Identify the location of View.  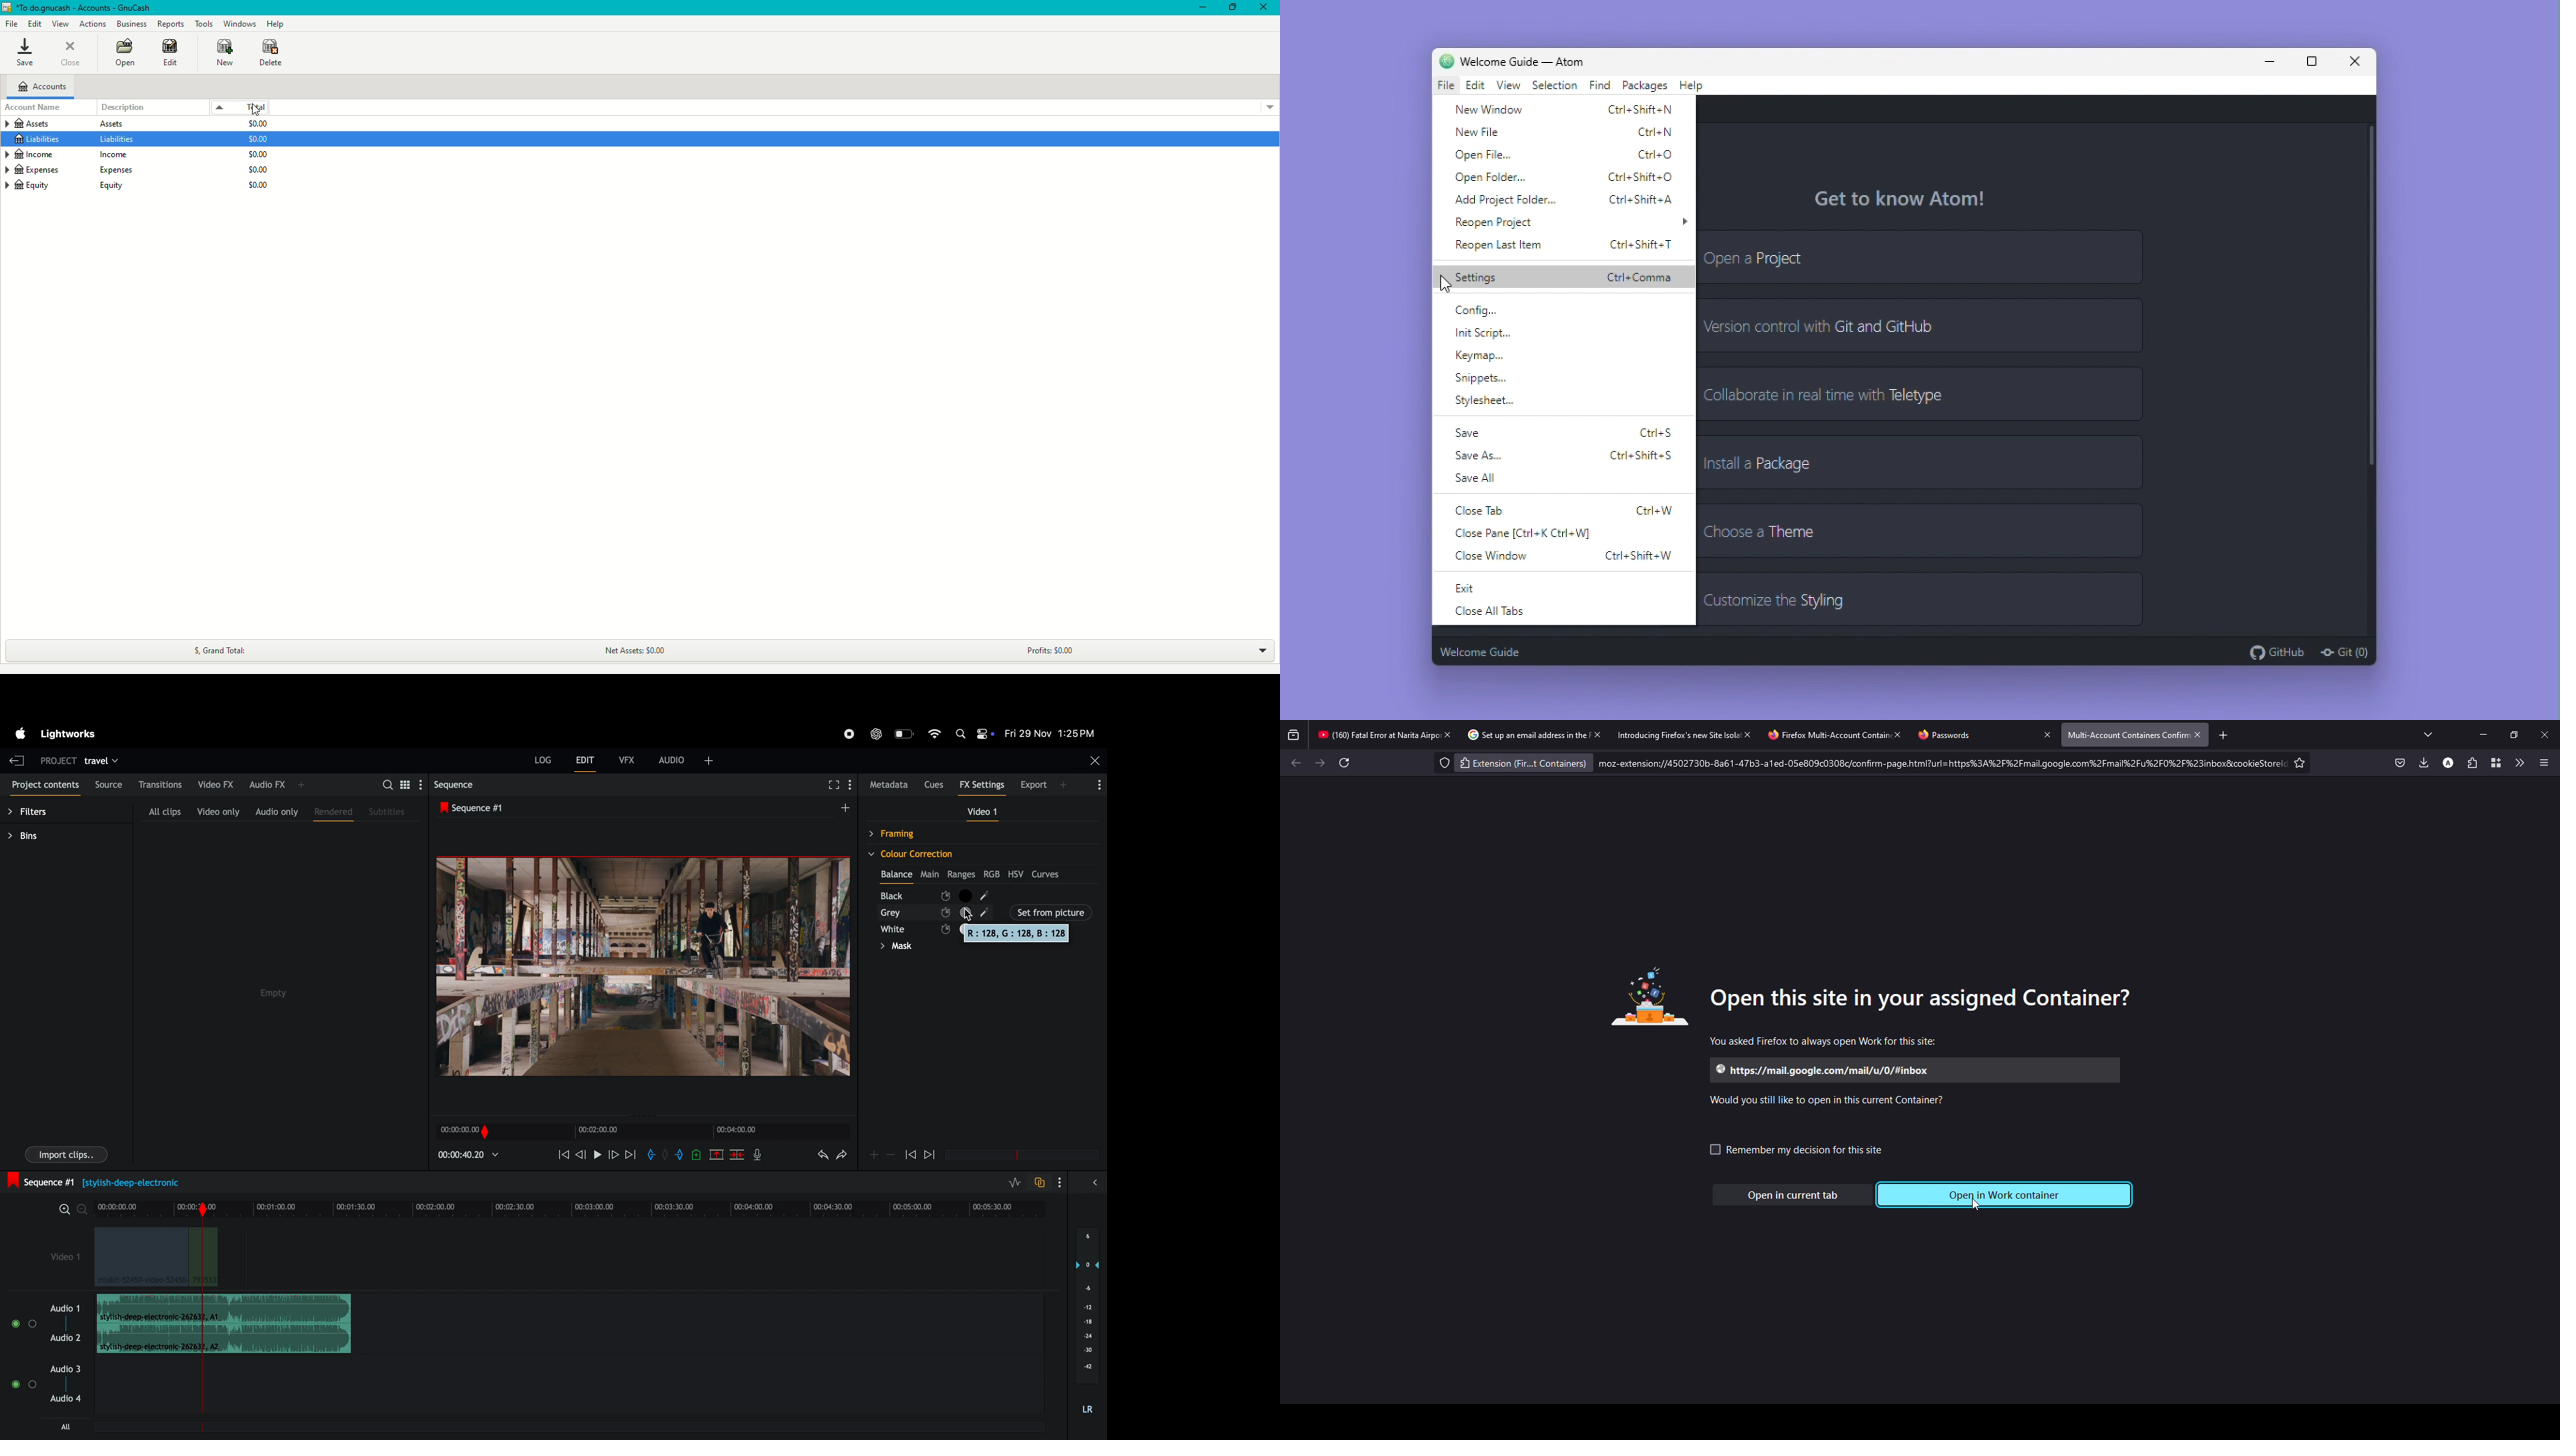
(1510, 85).